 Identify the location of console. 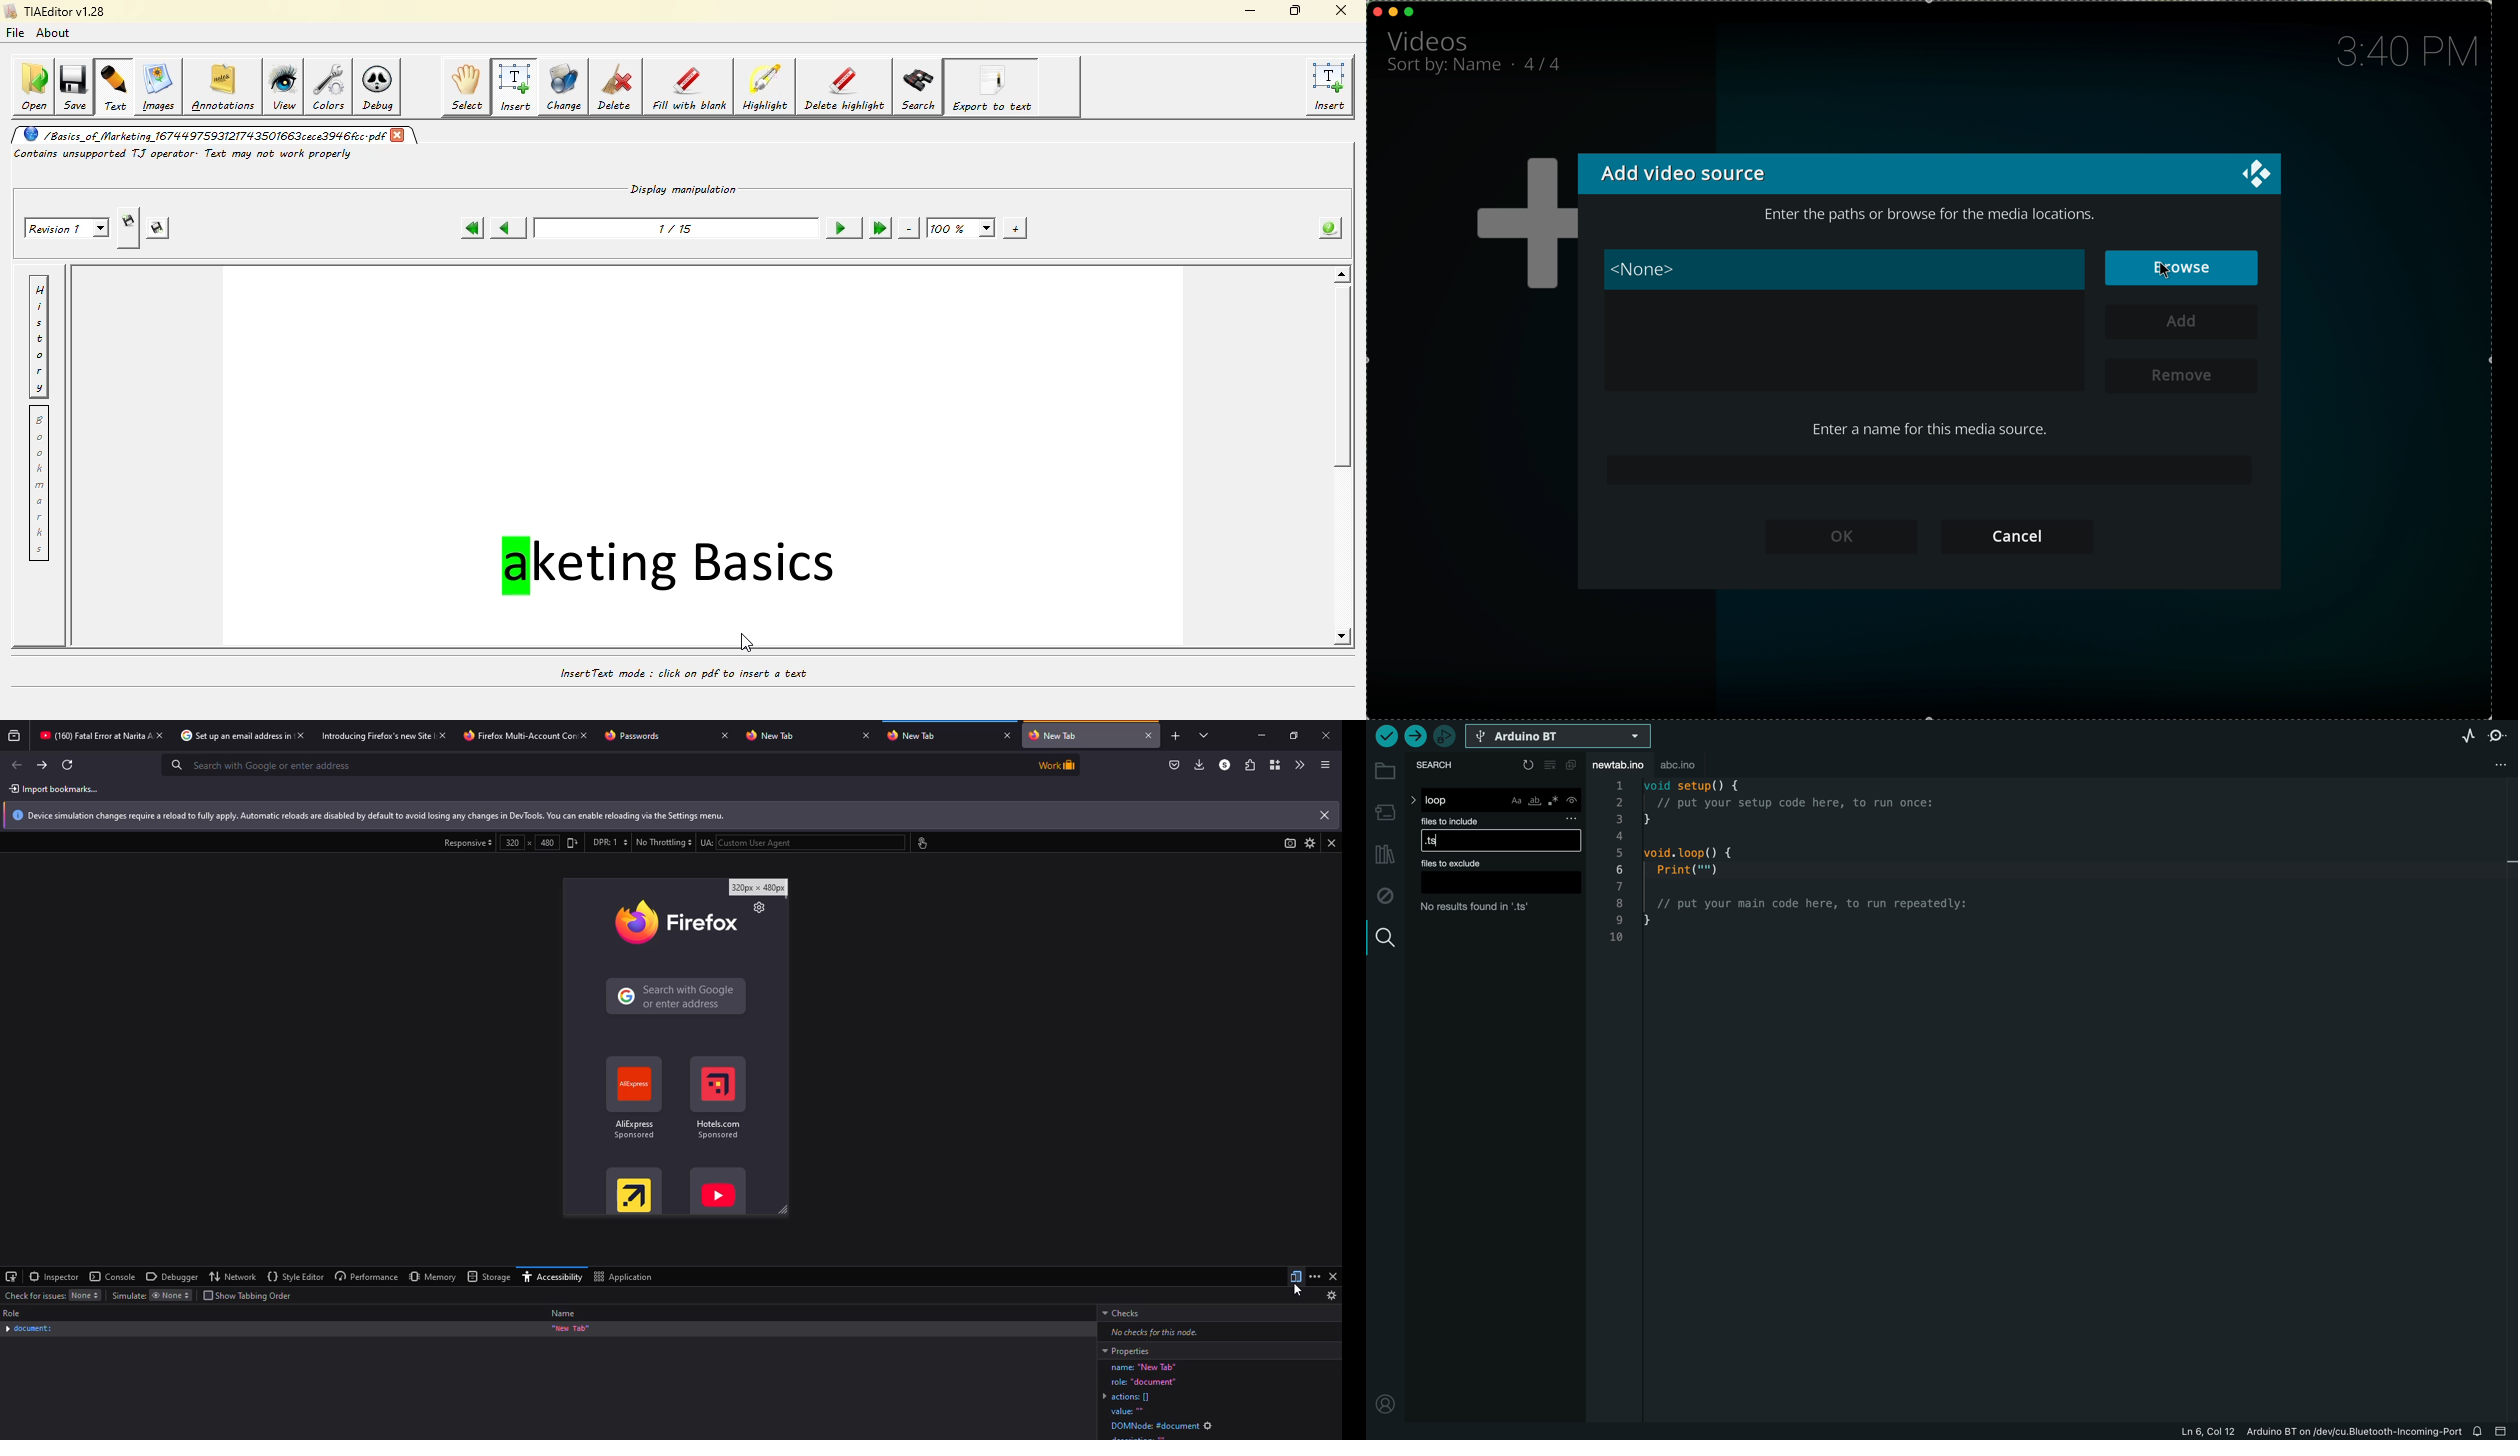
(114, 1276).